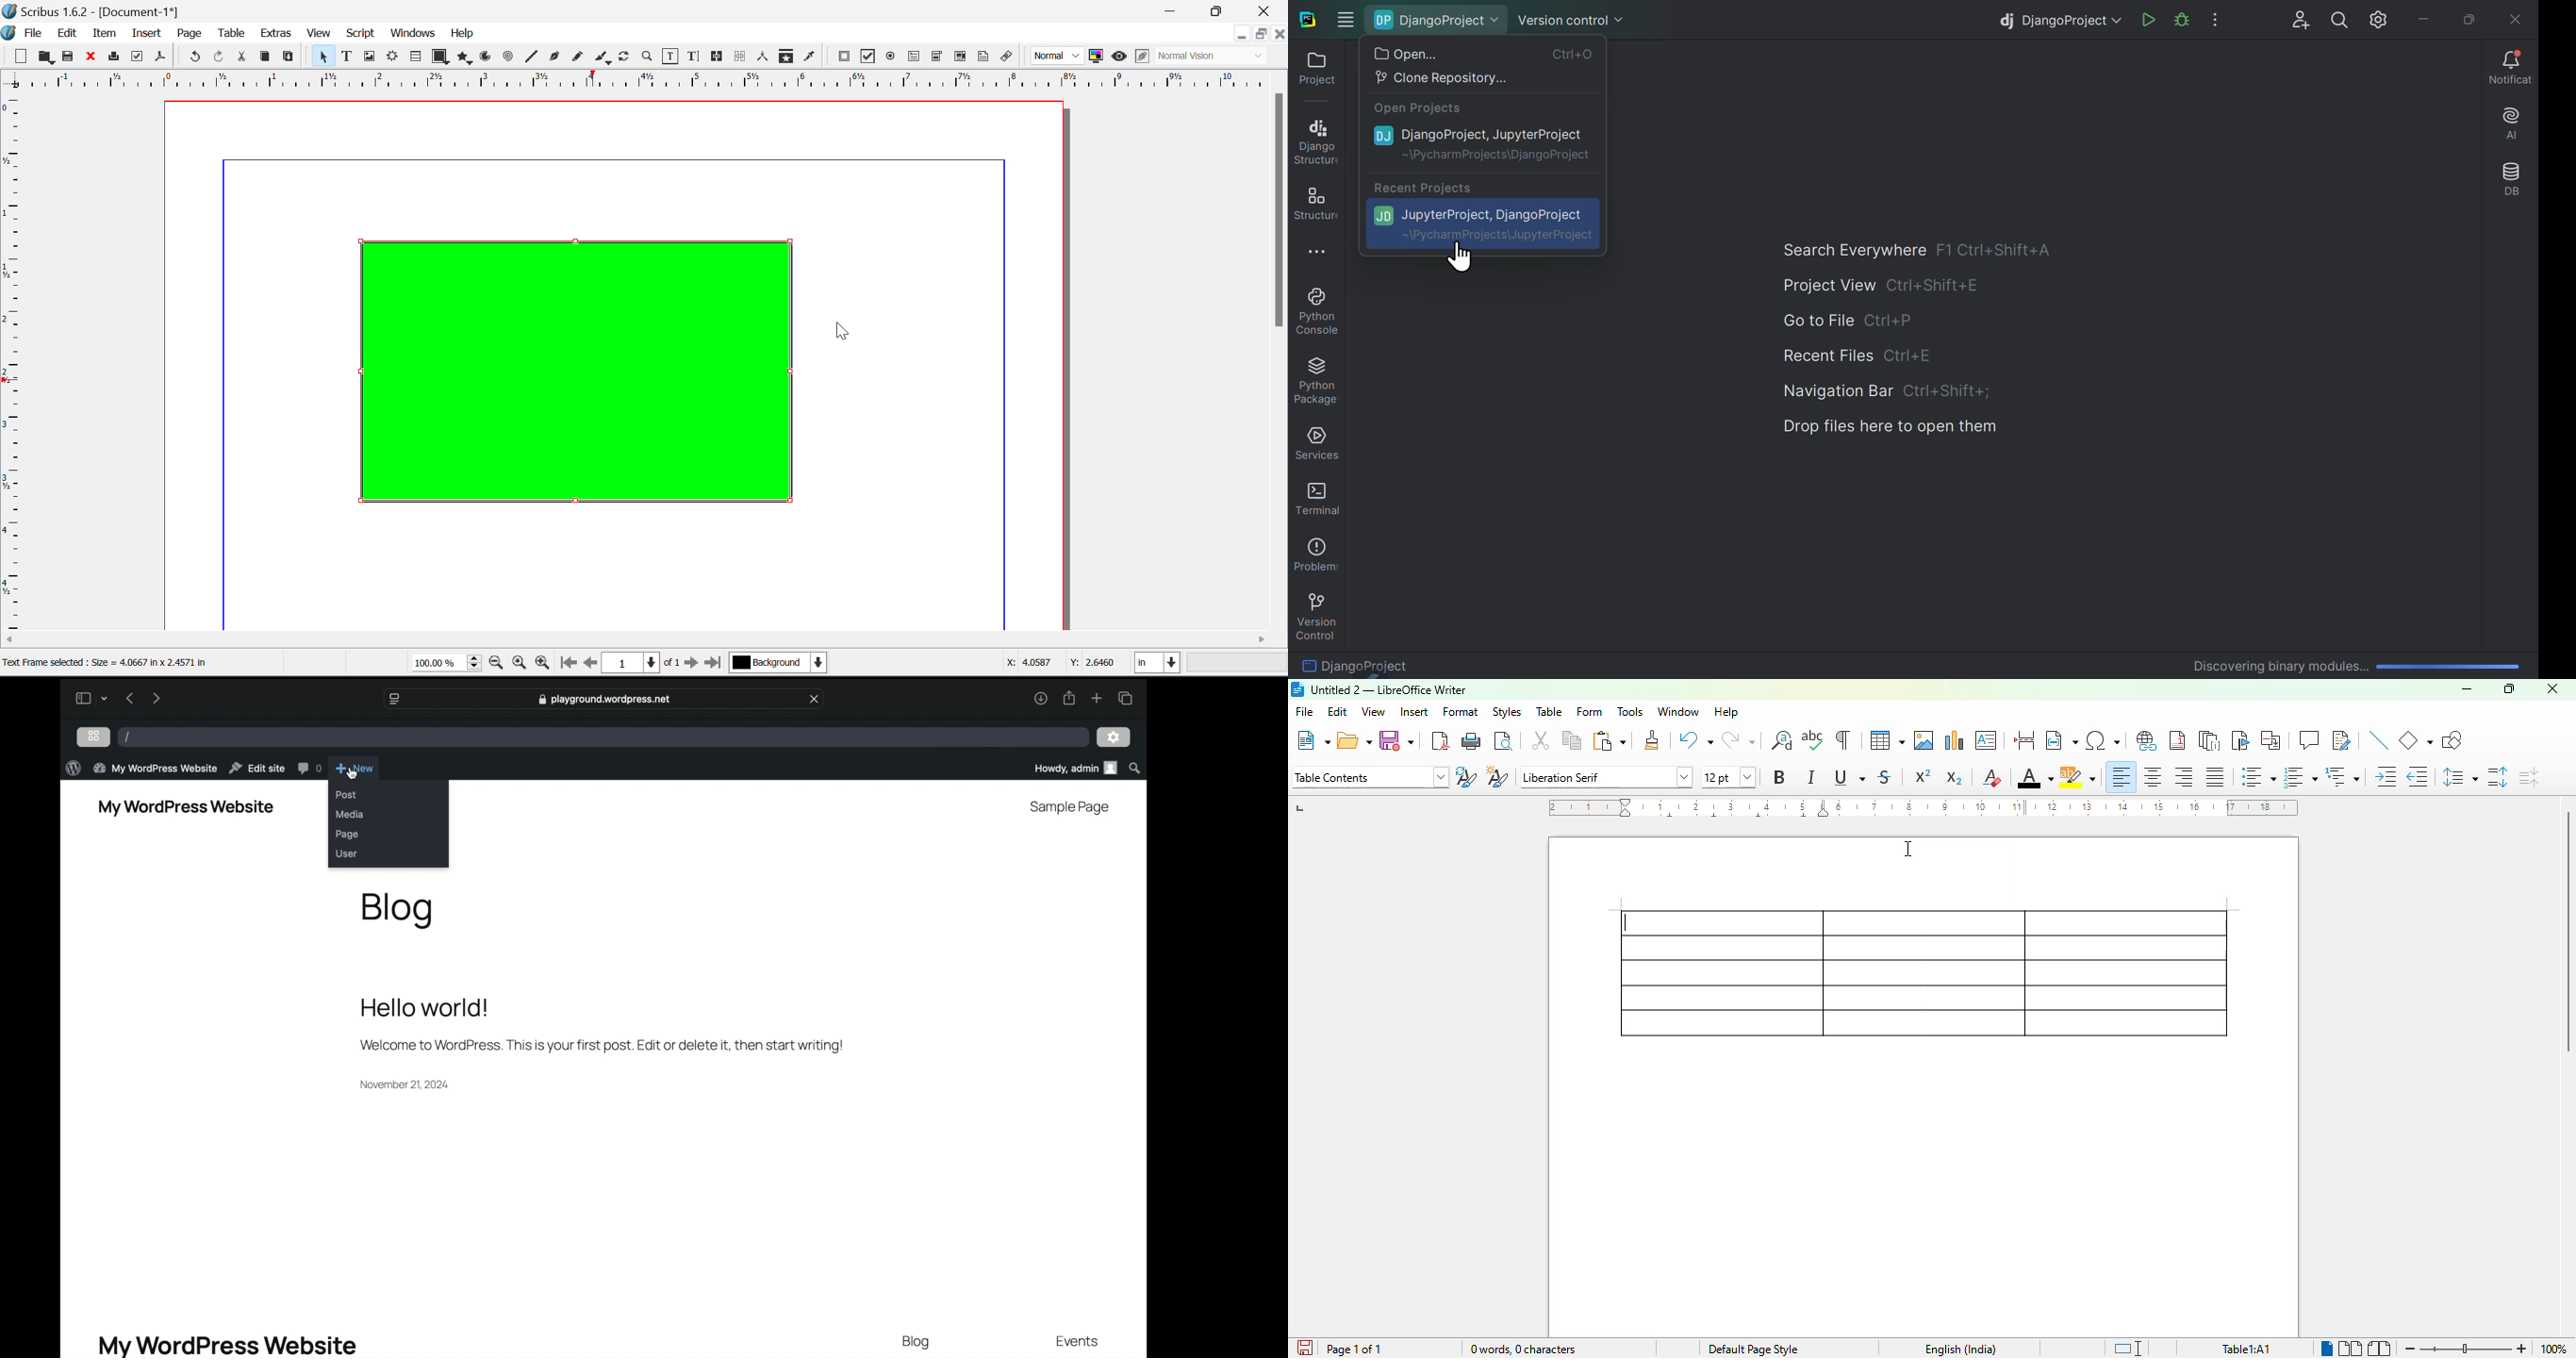 Image resolution: width=2576 pixels, height=1372 pixels. What do you see at coordinates (399, 910) in the screenshot?
I see `blog` at bounding box center [399, 910].